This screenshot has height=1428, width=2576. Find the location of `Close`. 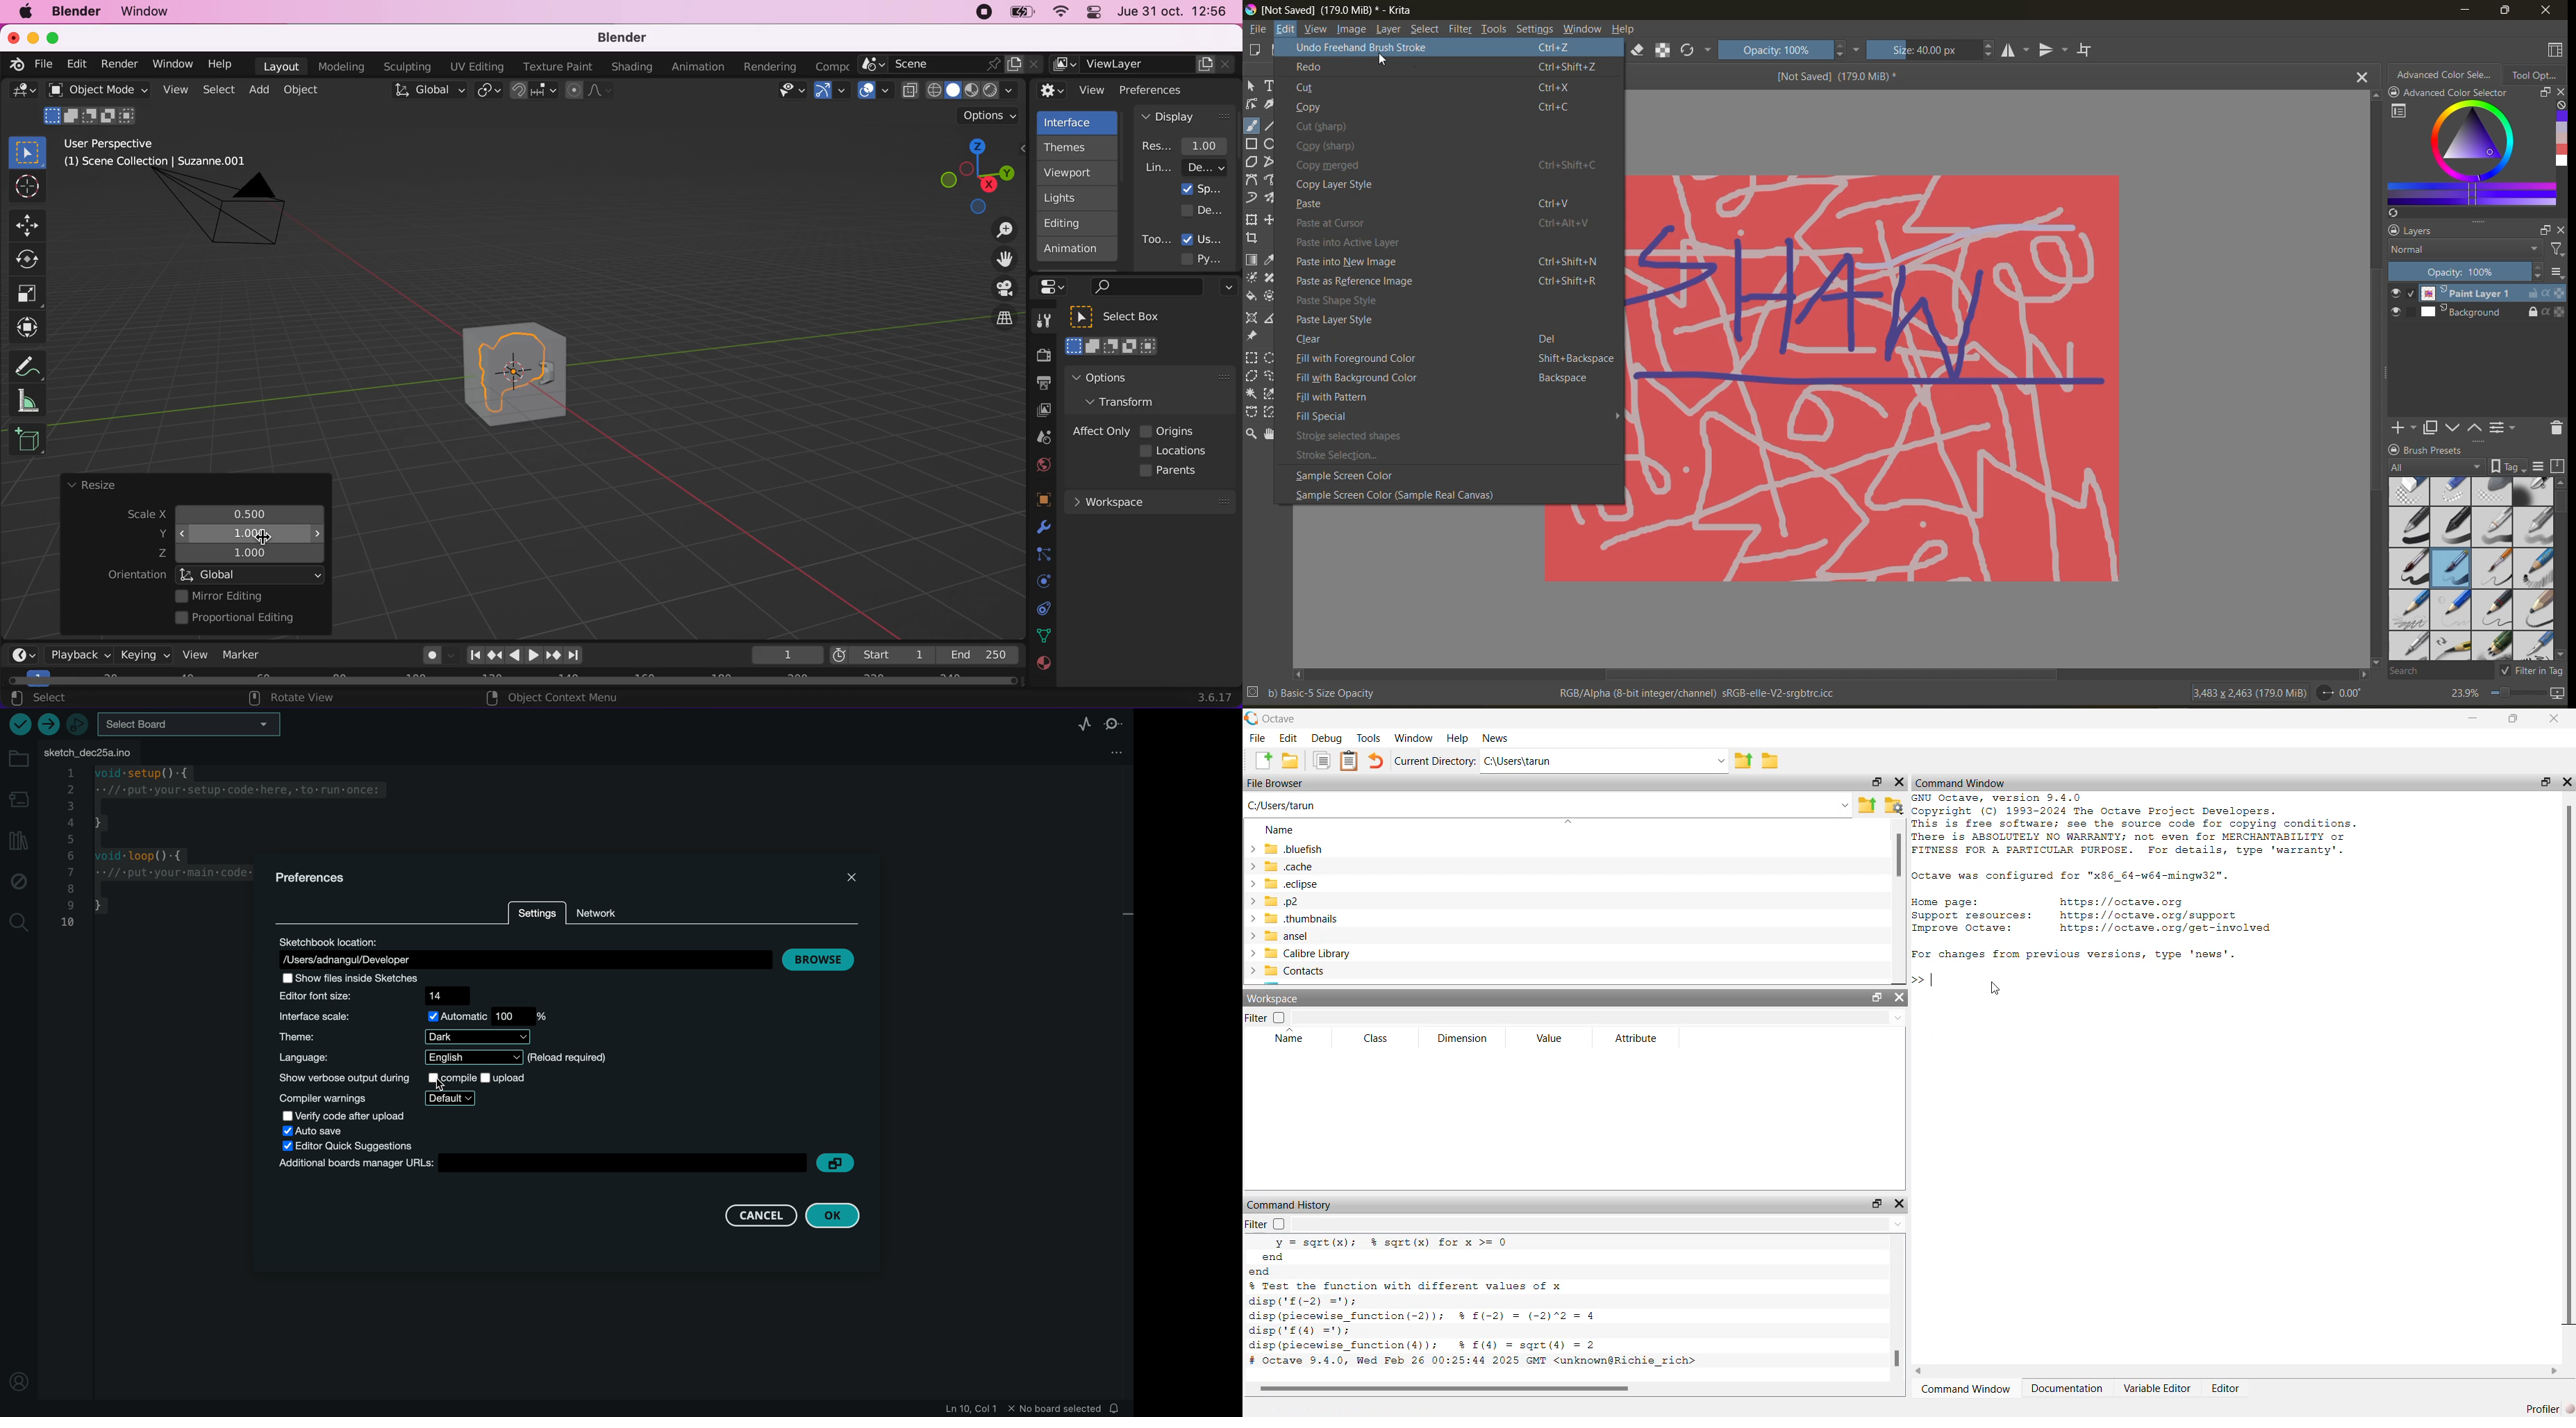

Close is located at coordinates (1898, 1203).